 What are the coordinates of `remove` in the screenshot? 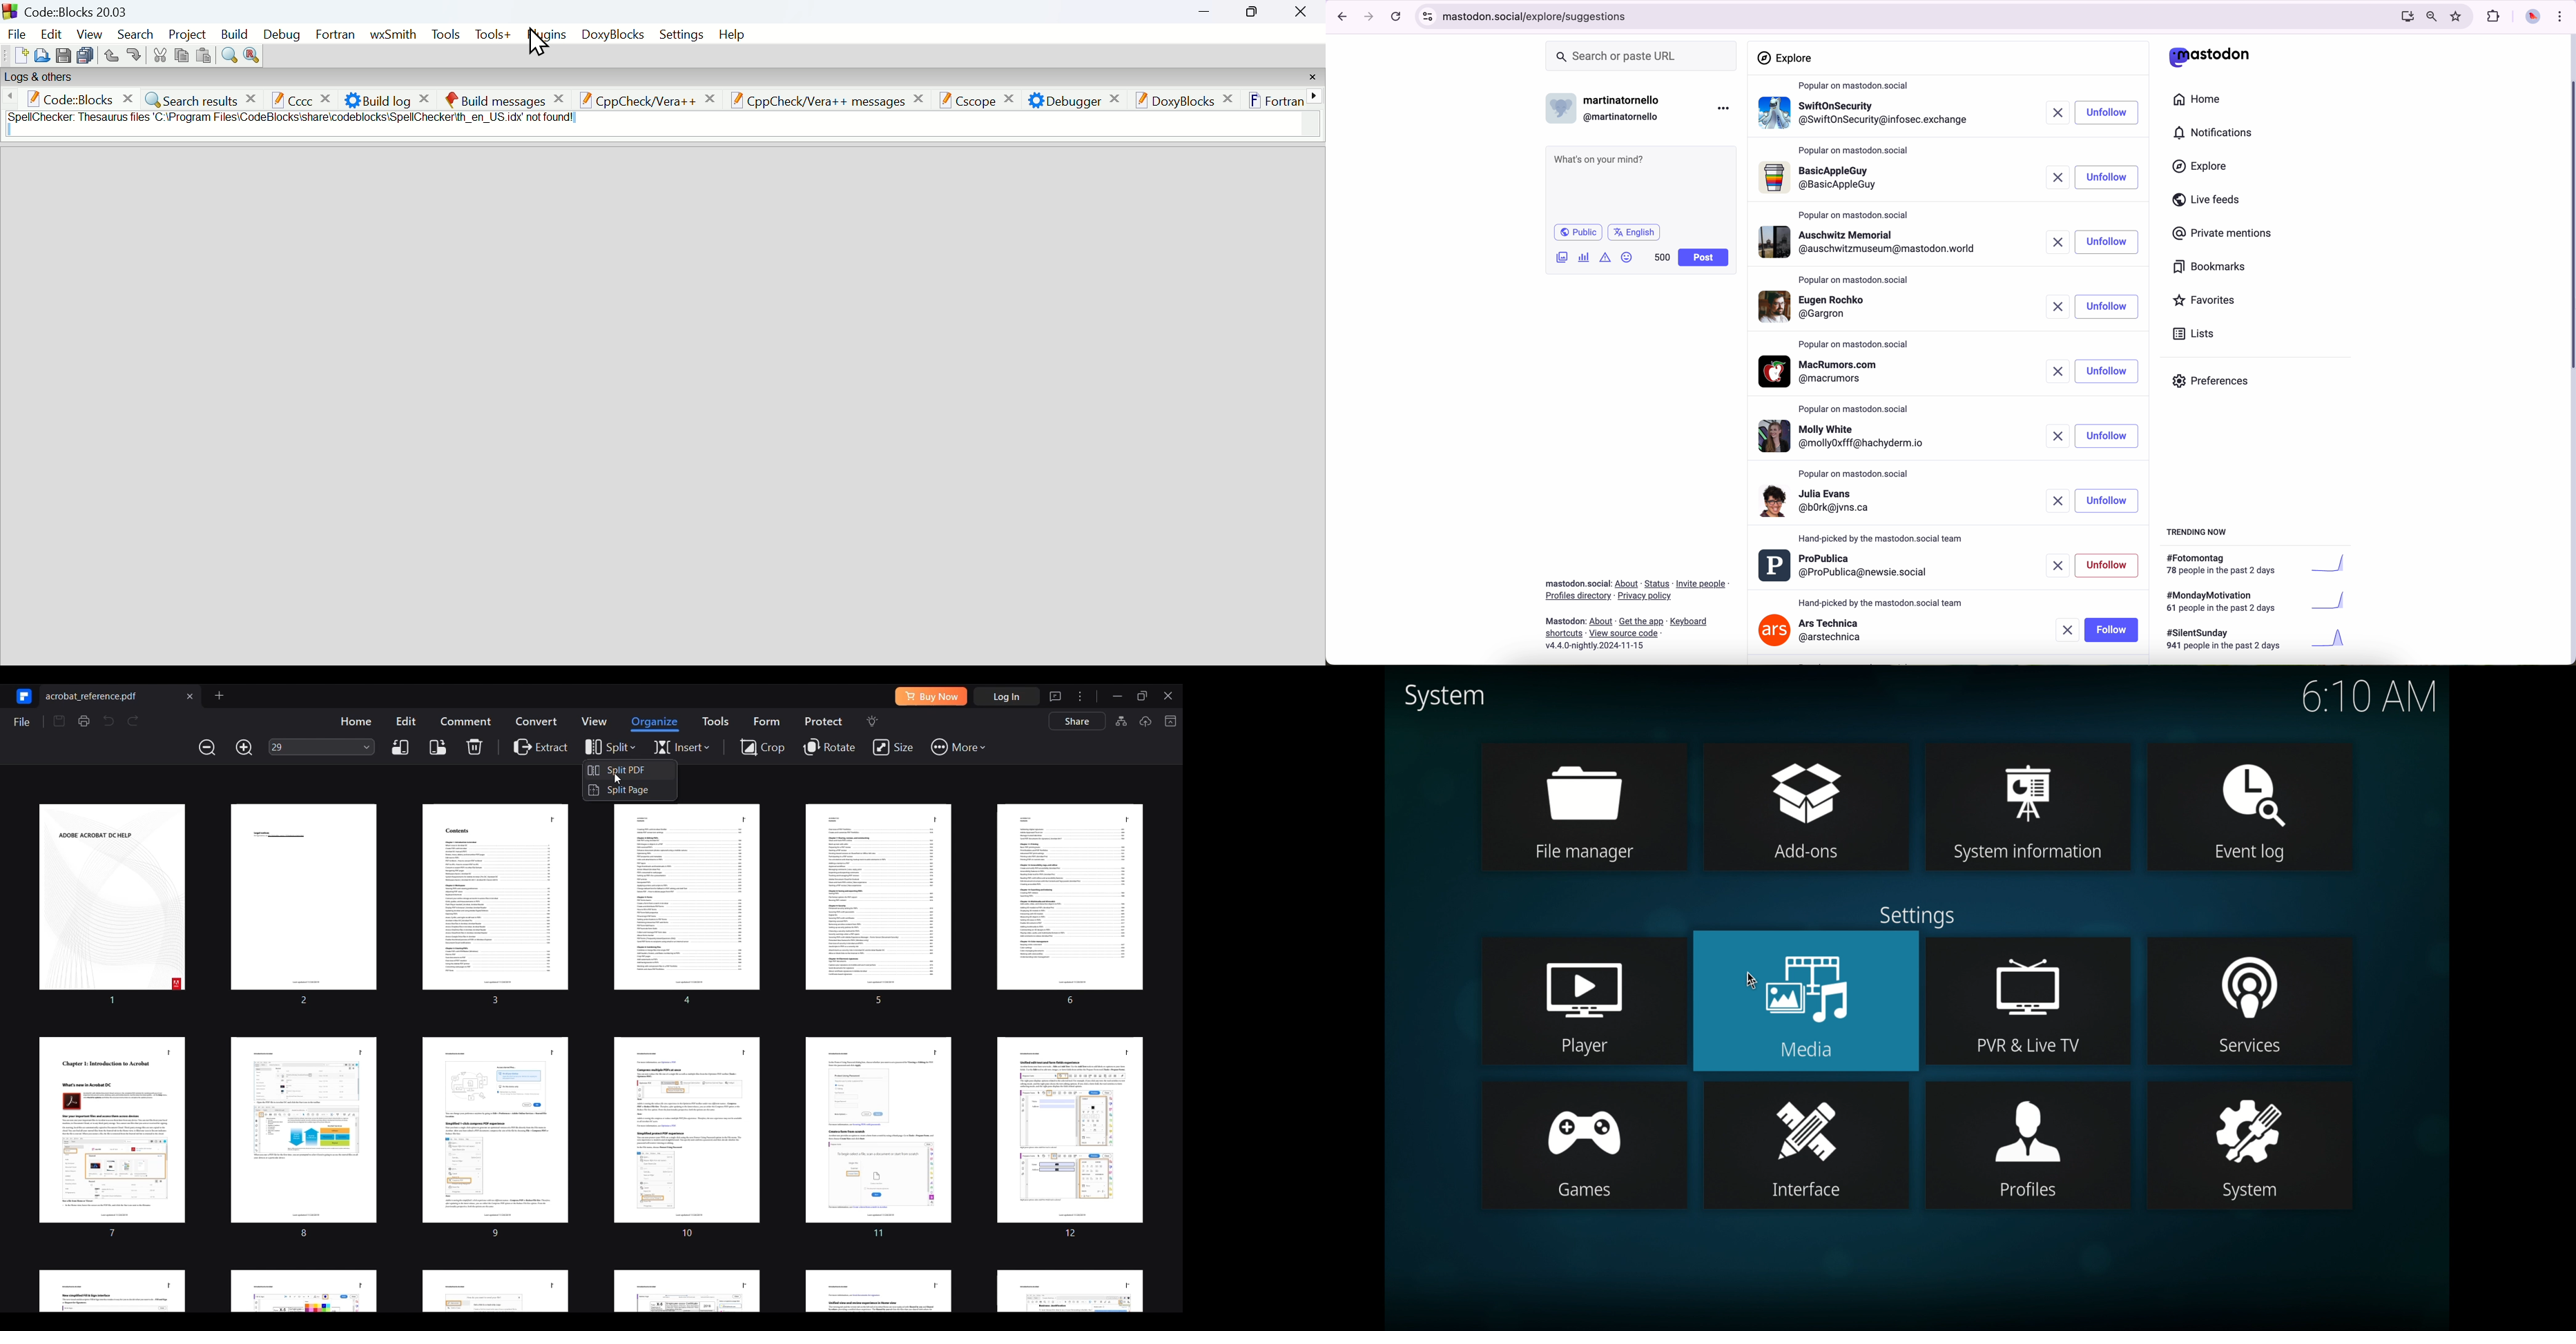 It's located at (2054, 563).